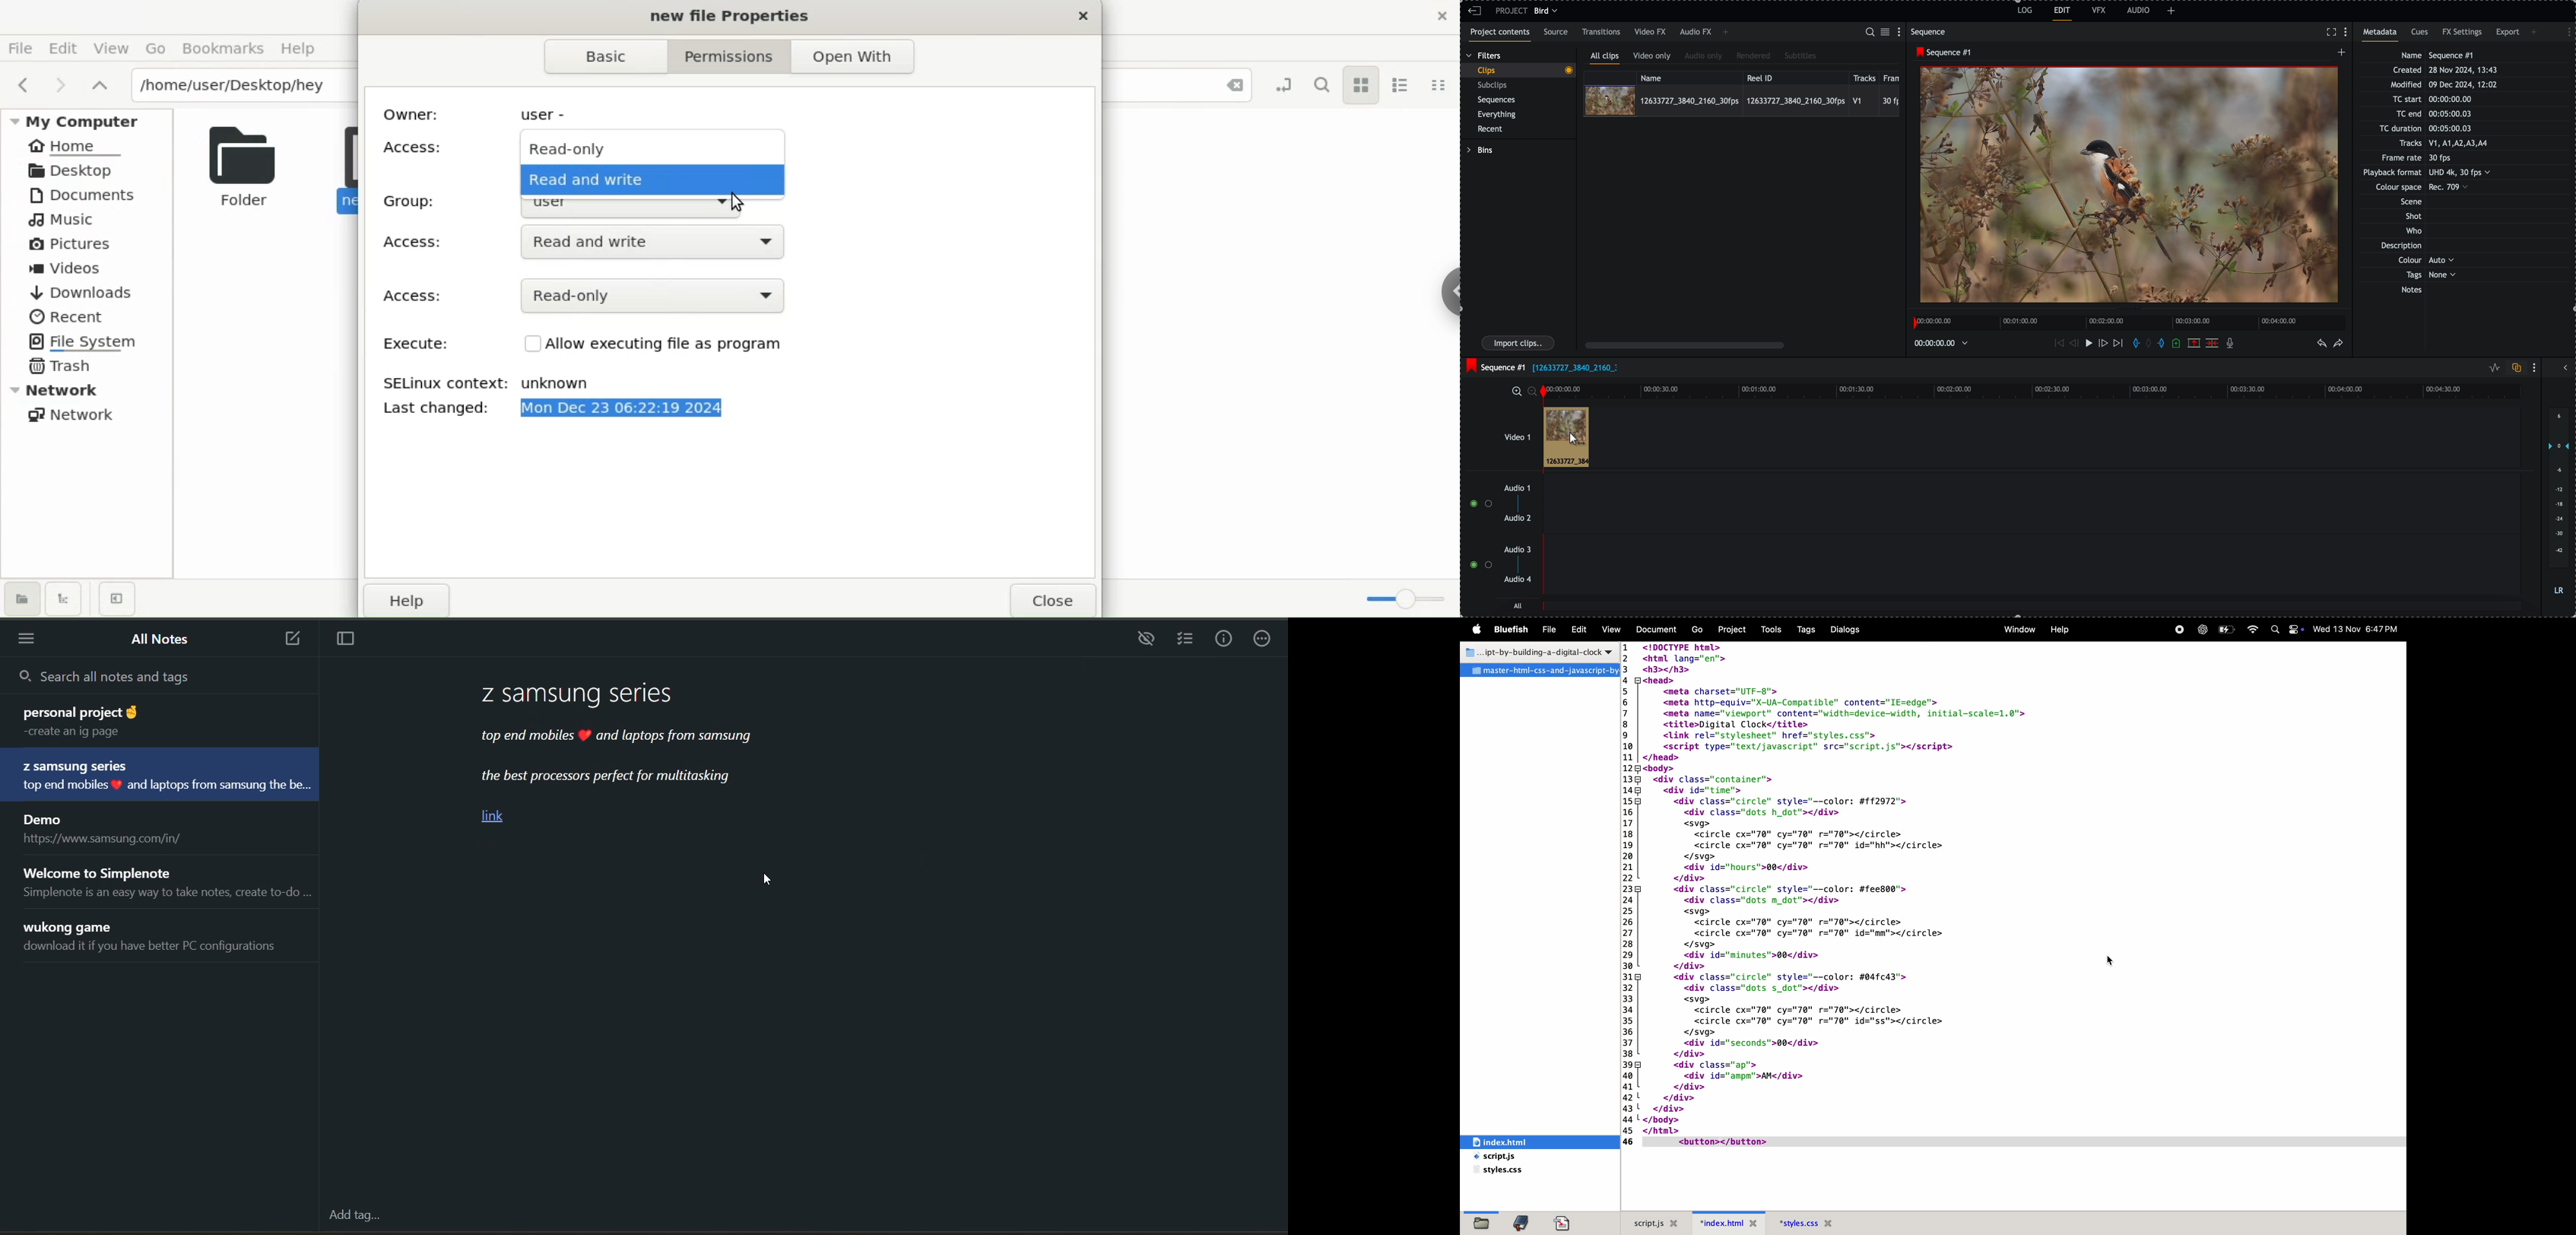 This screenshot has width=2576, height=1260. What do you see at coordinates (767, 884) in the screenshot?
I see `cursor` at bounding box center [767, 884].